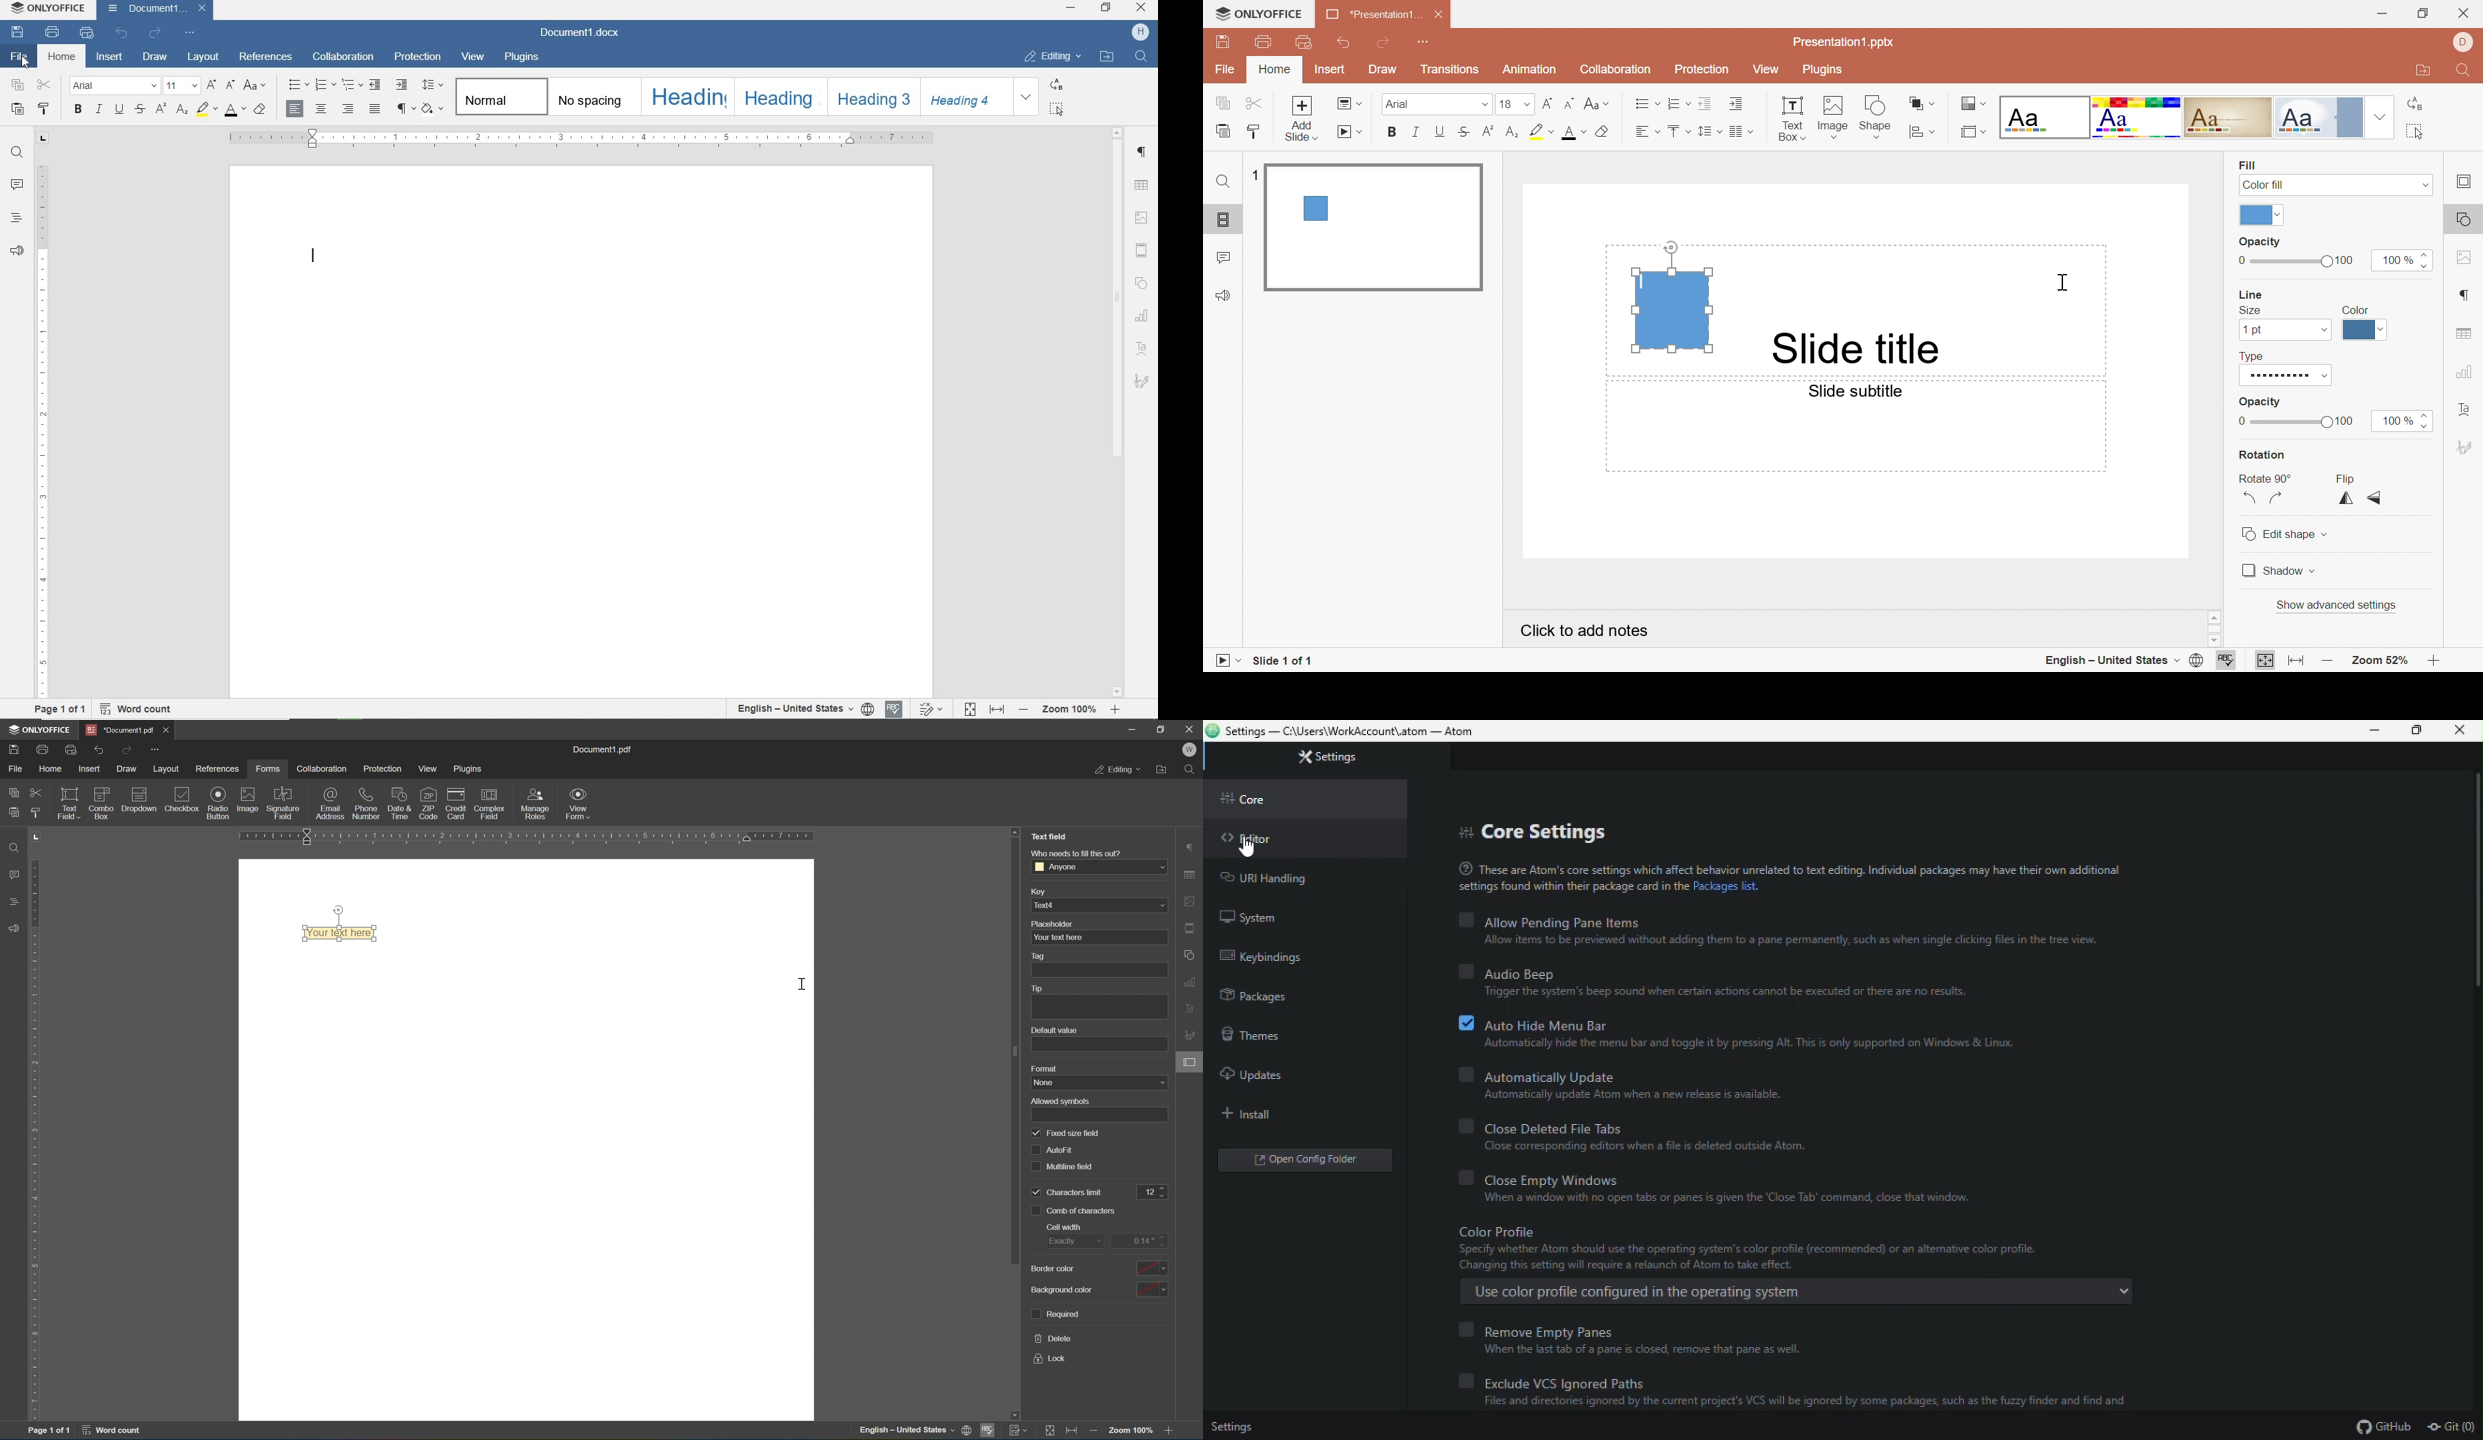 Image resolution: width=2492 pixels, height=1456 pixels. I want to click on decrement font size, so click(230, 86).